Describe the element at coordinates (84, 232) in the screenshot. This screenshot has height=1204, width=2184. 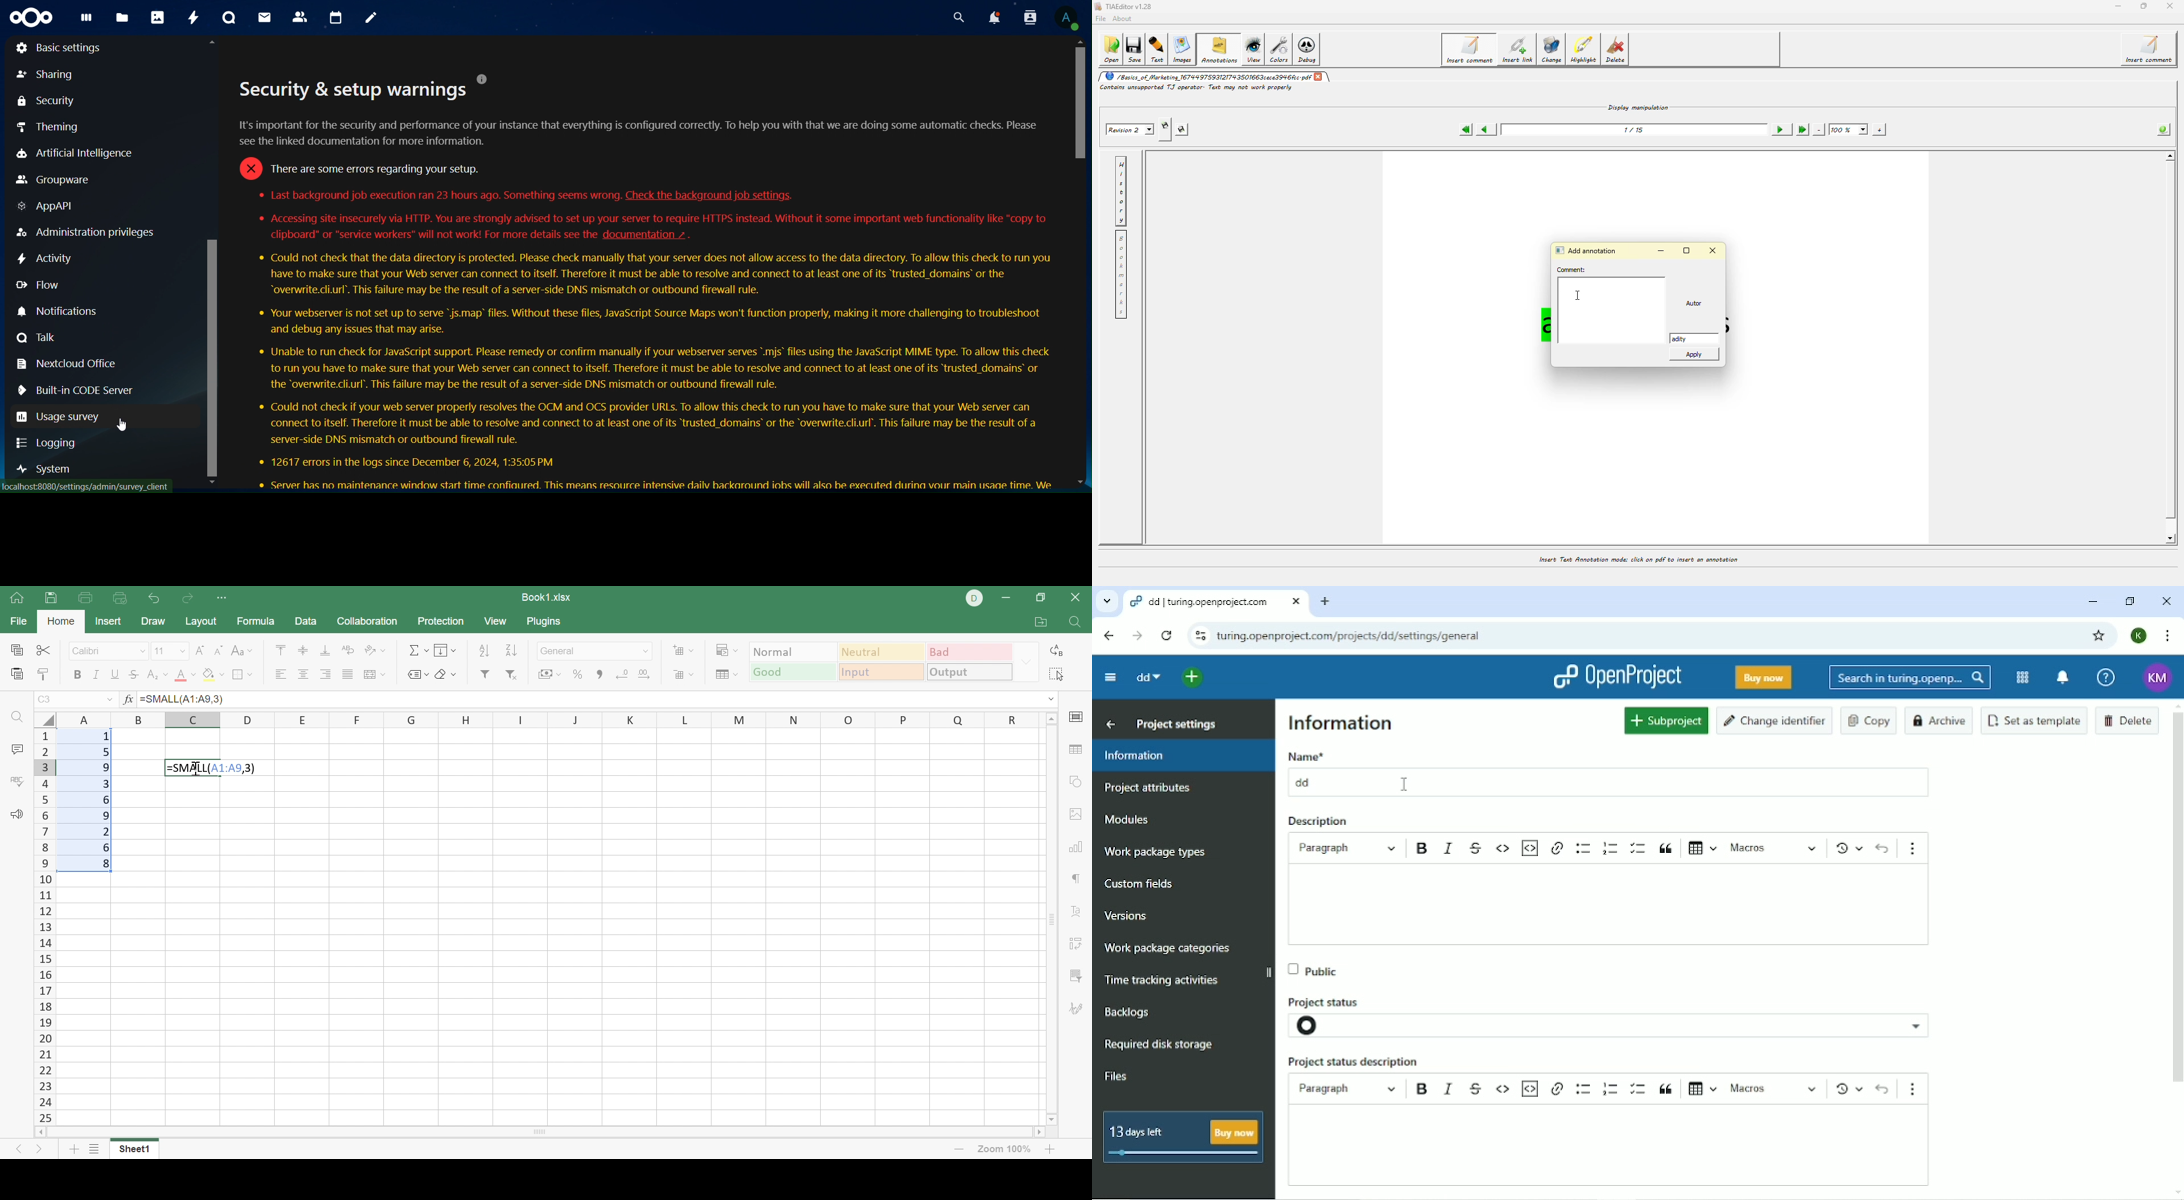
I see `administration privileges` at that location.